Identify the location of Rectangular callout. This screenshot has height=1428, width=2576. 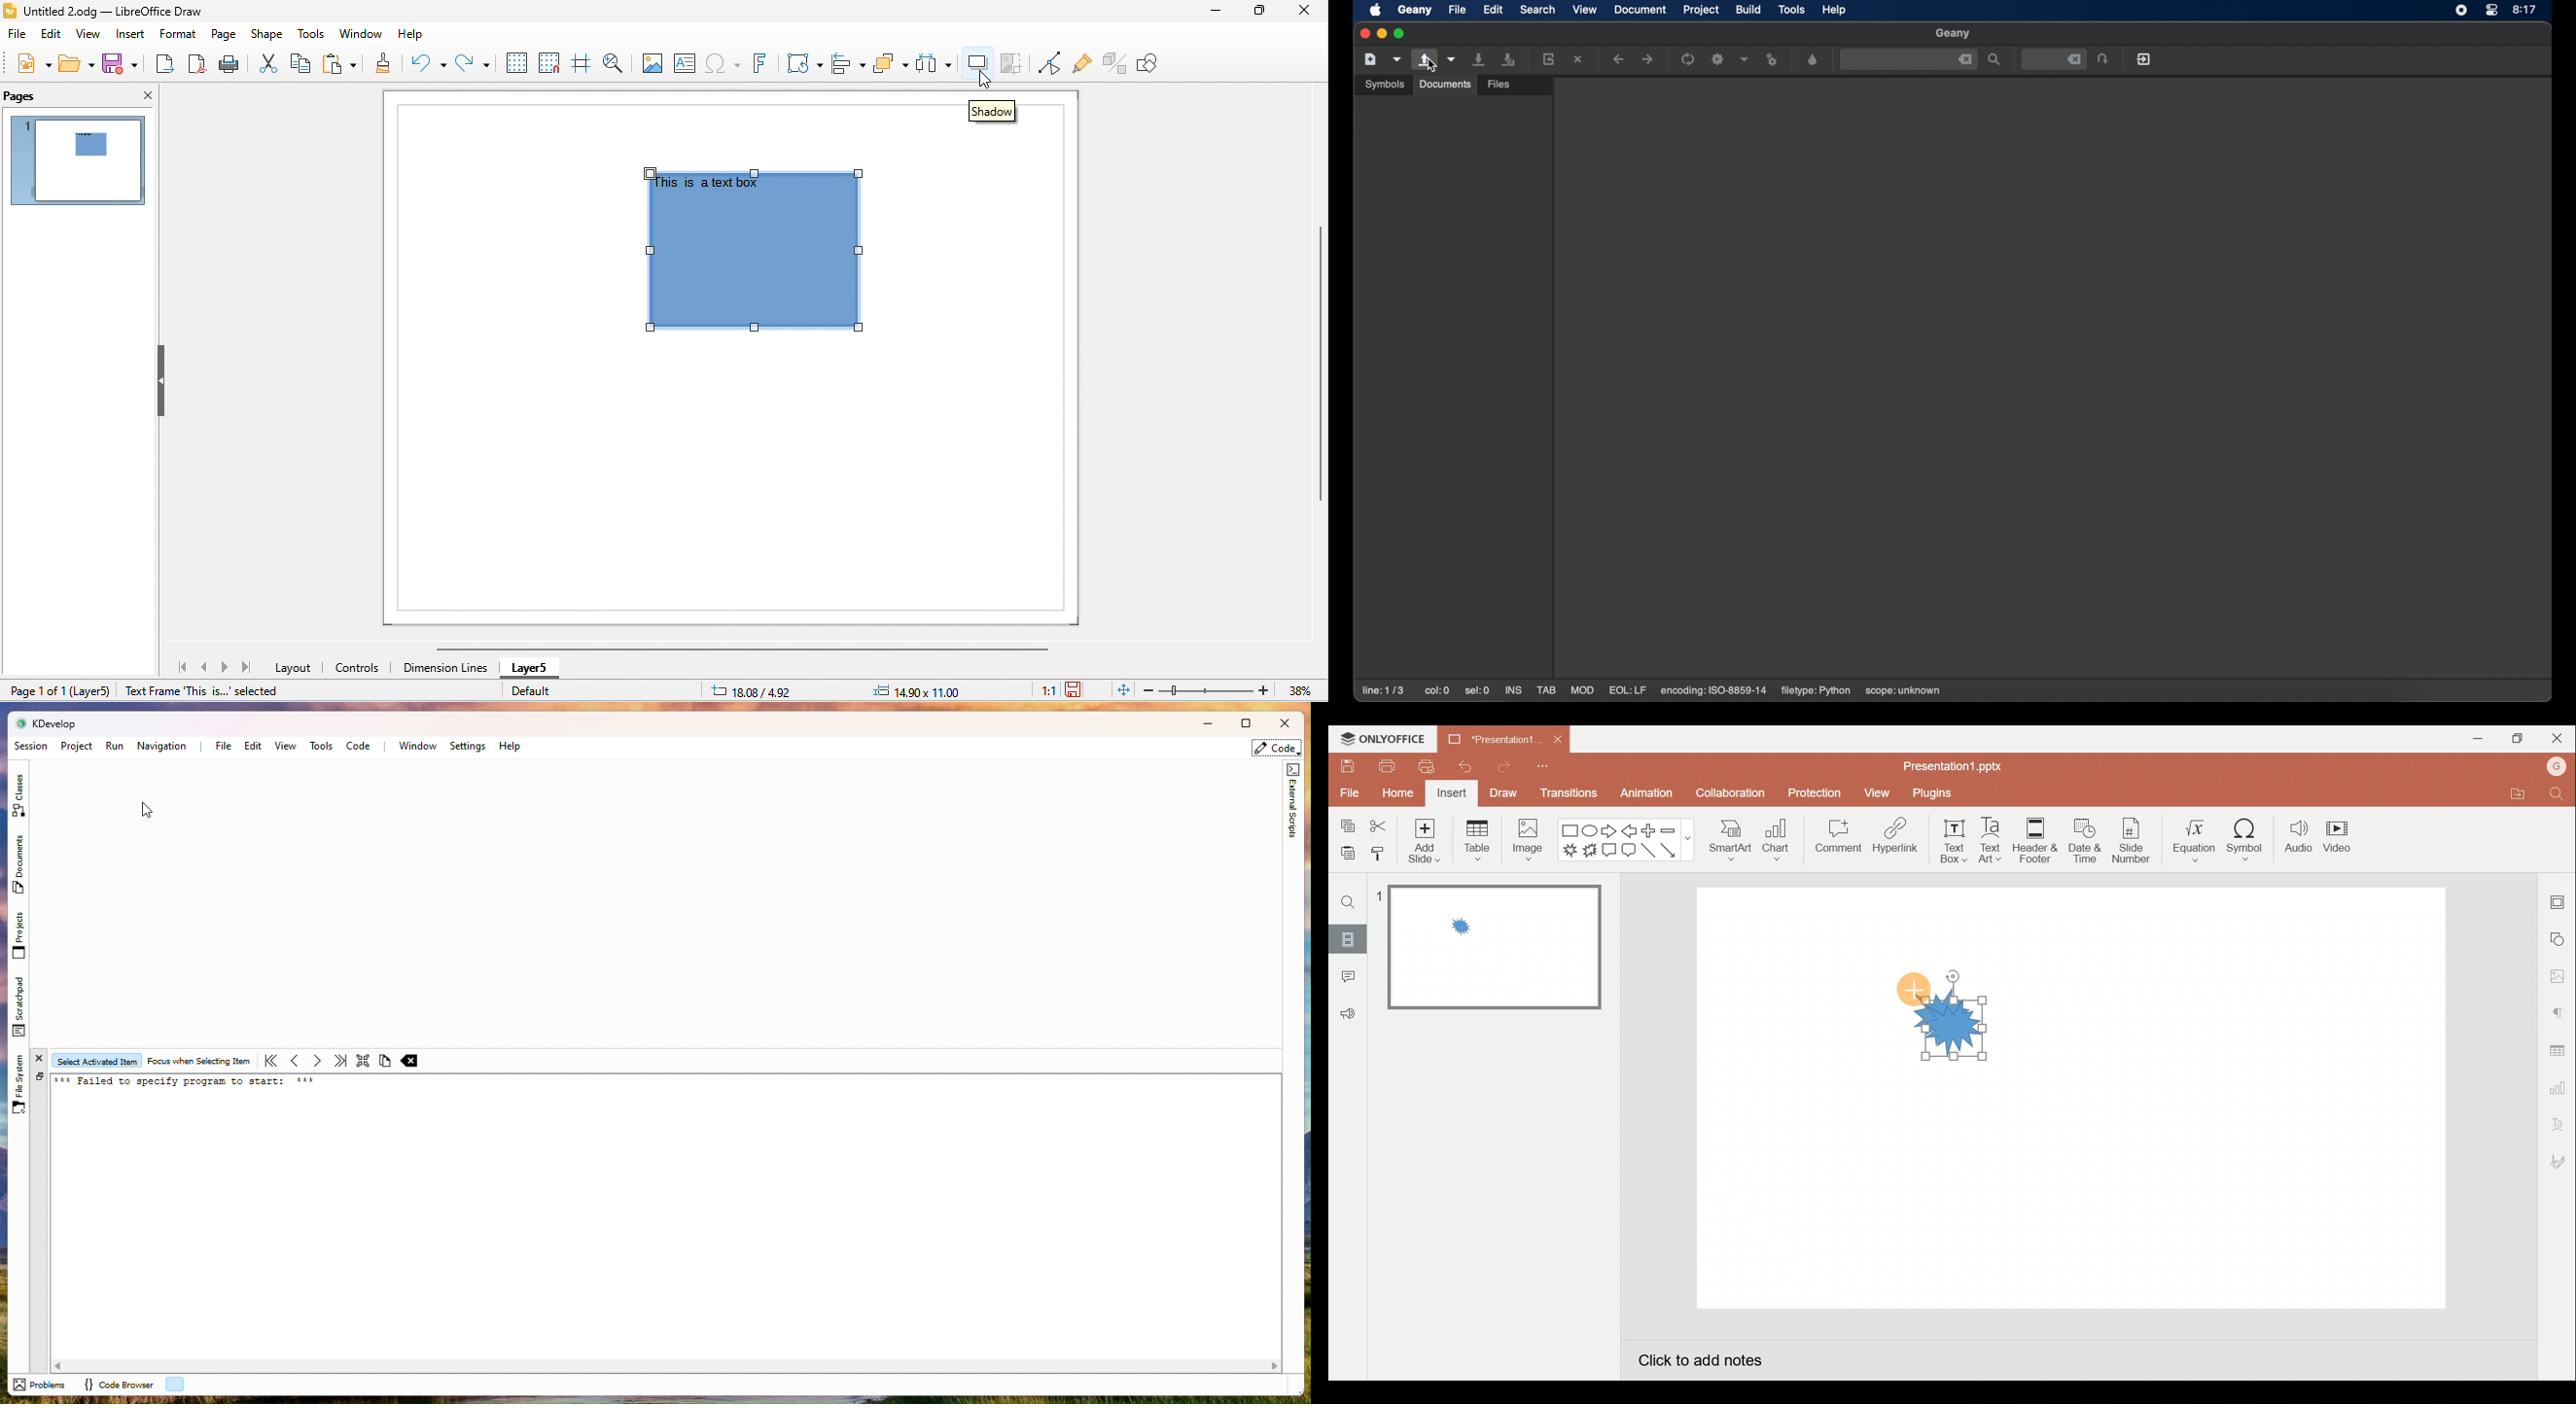
(1610, 852).